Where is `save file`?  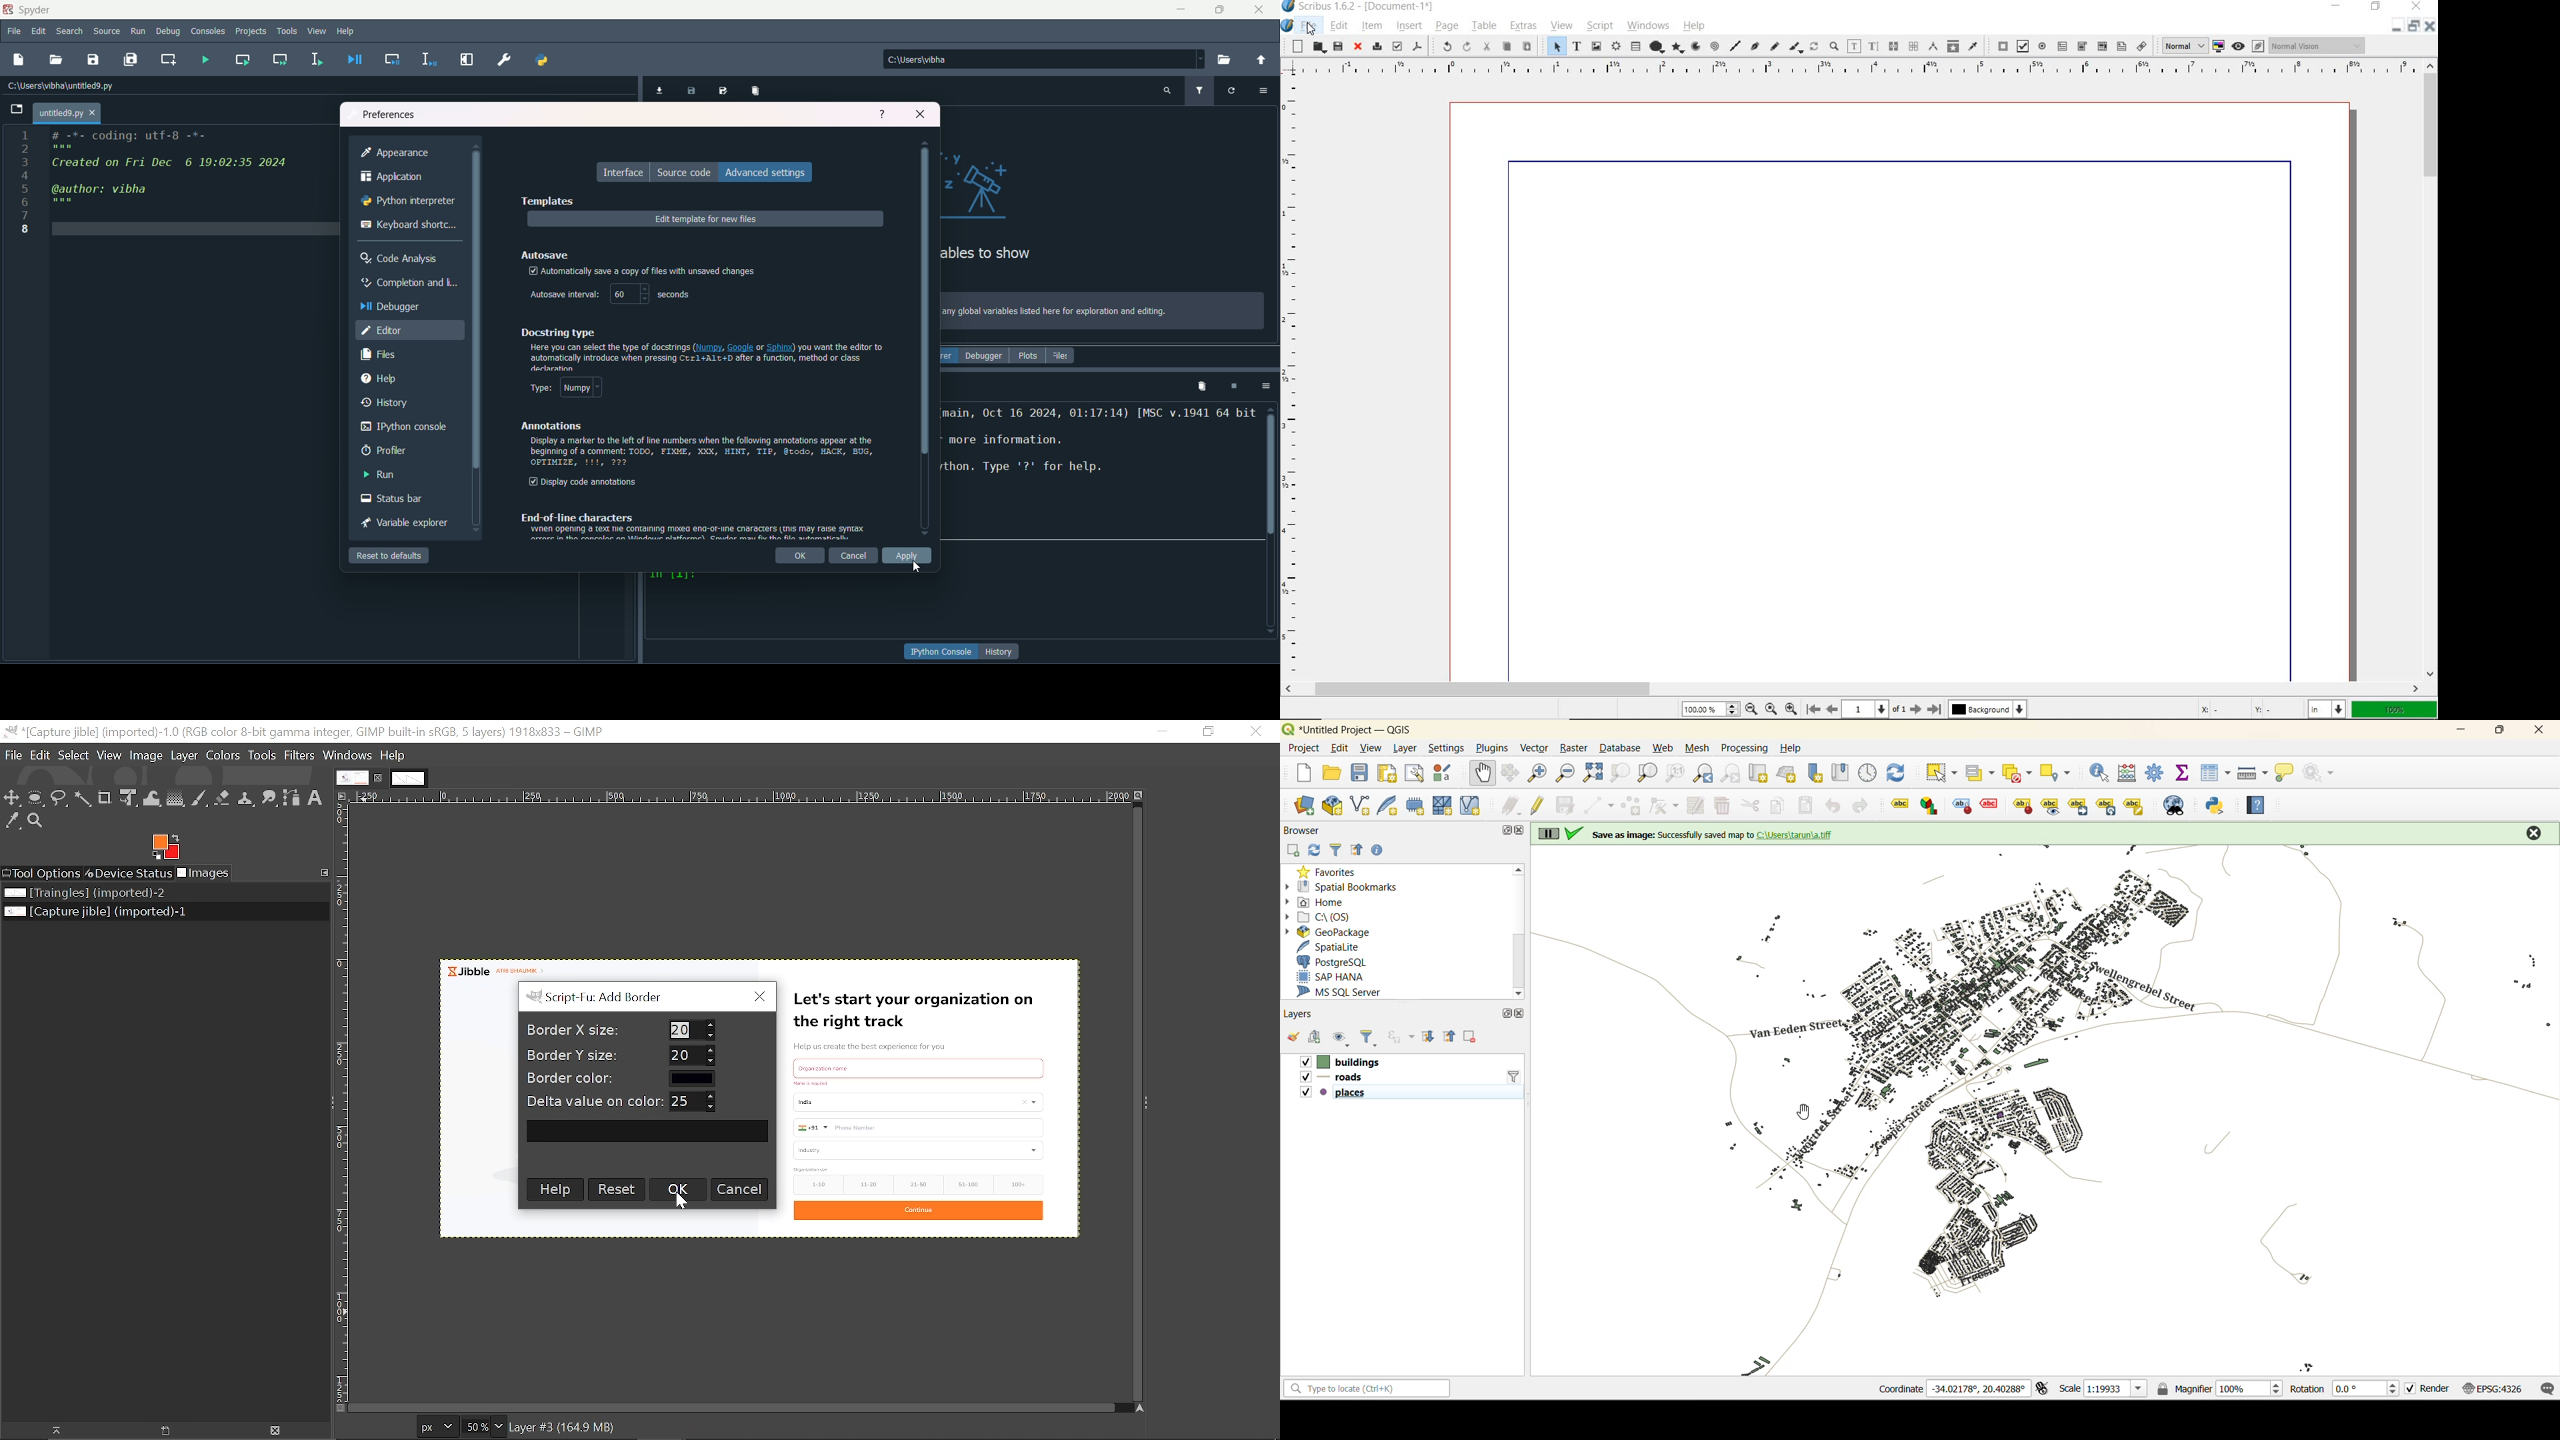
save file is located at coordinates (93, 59).